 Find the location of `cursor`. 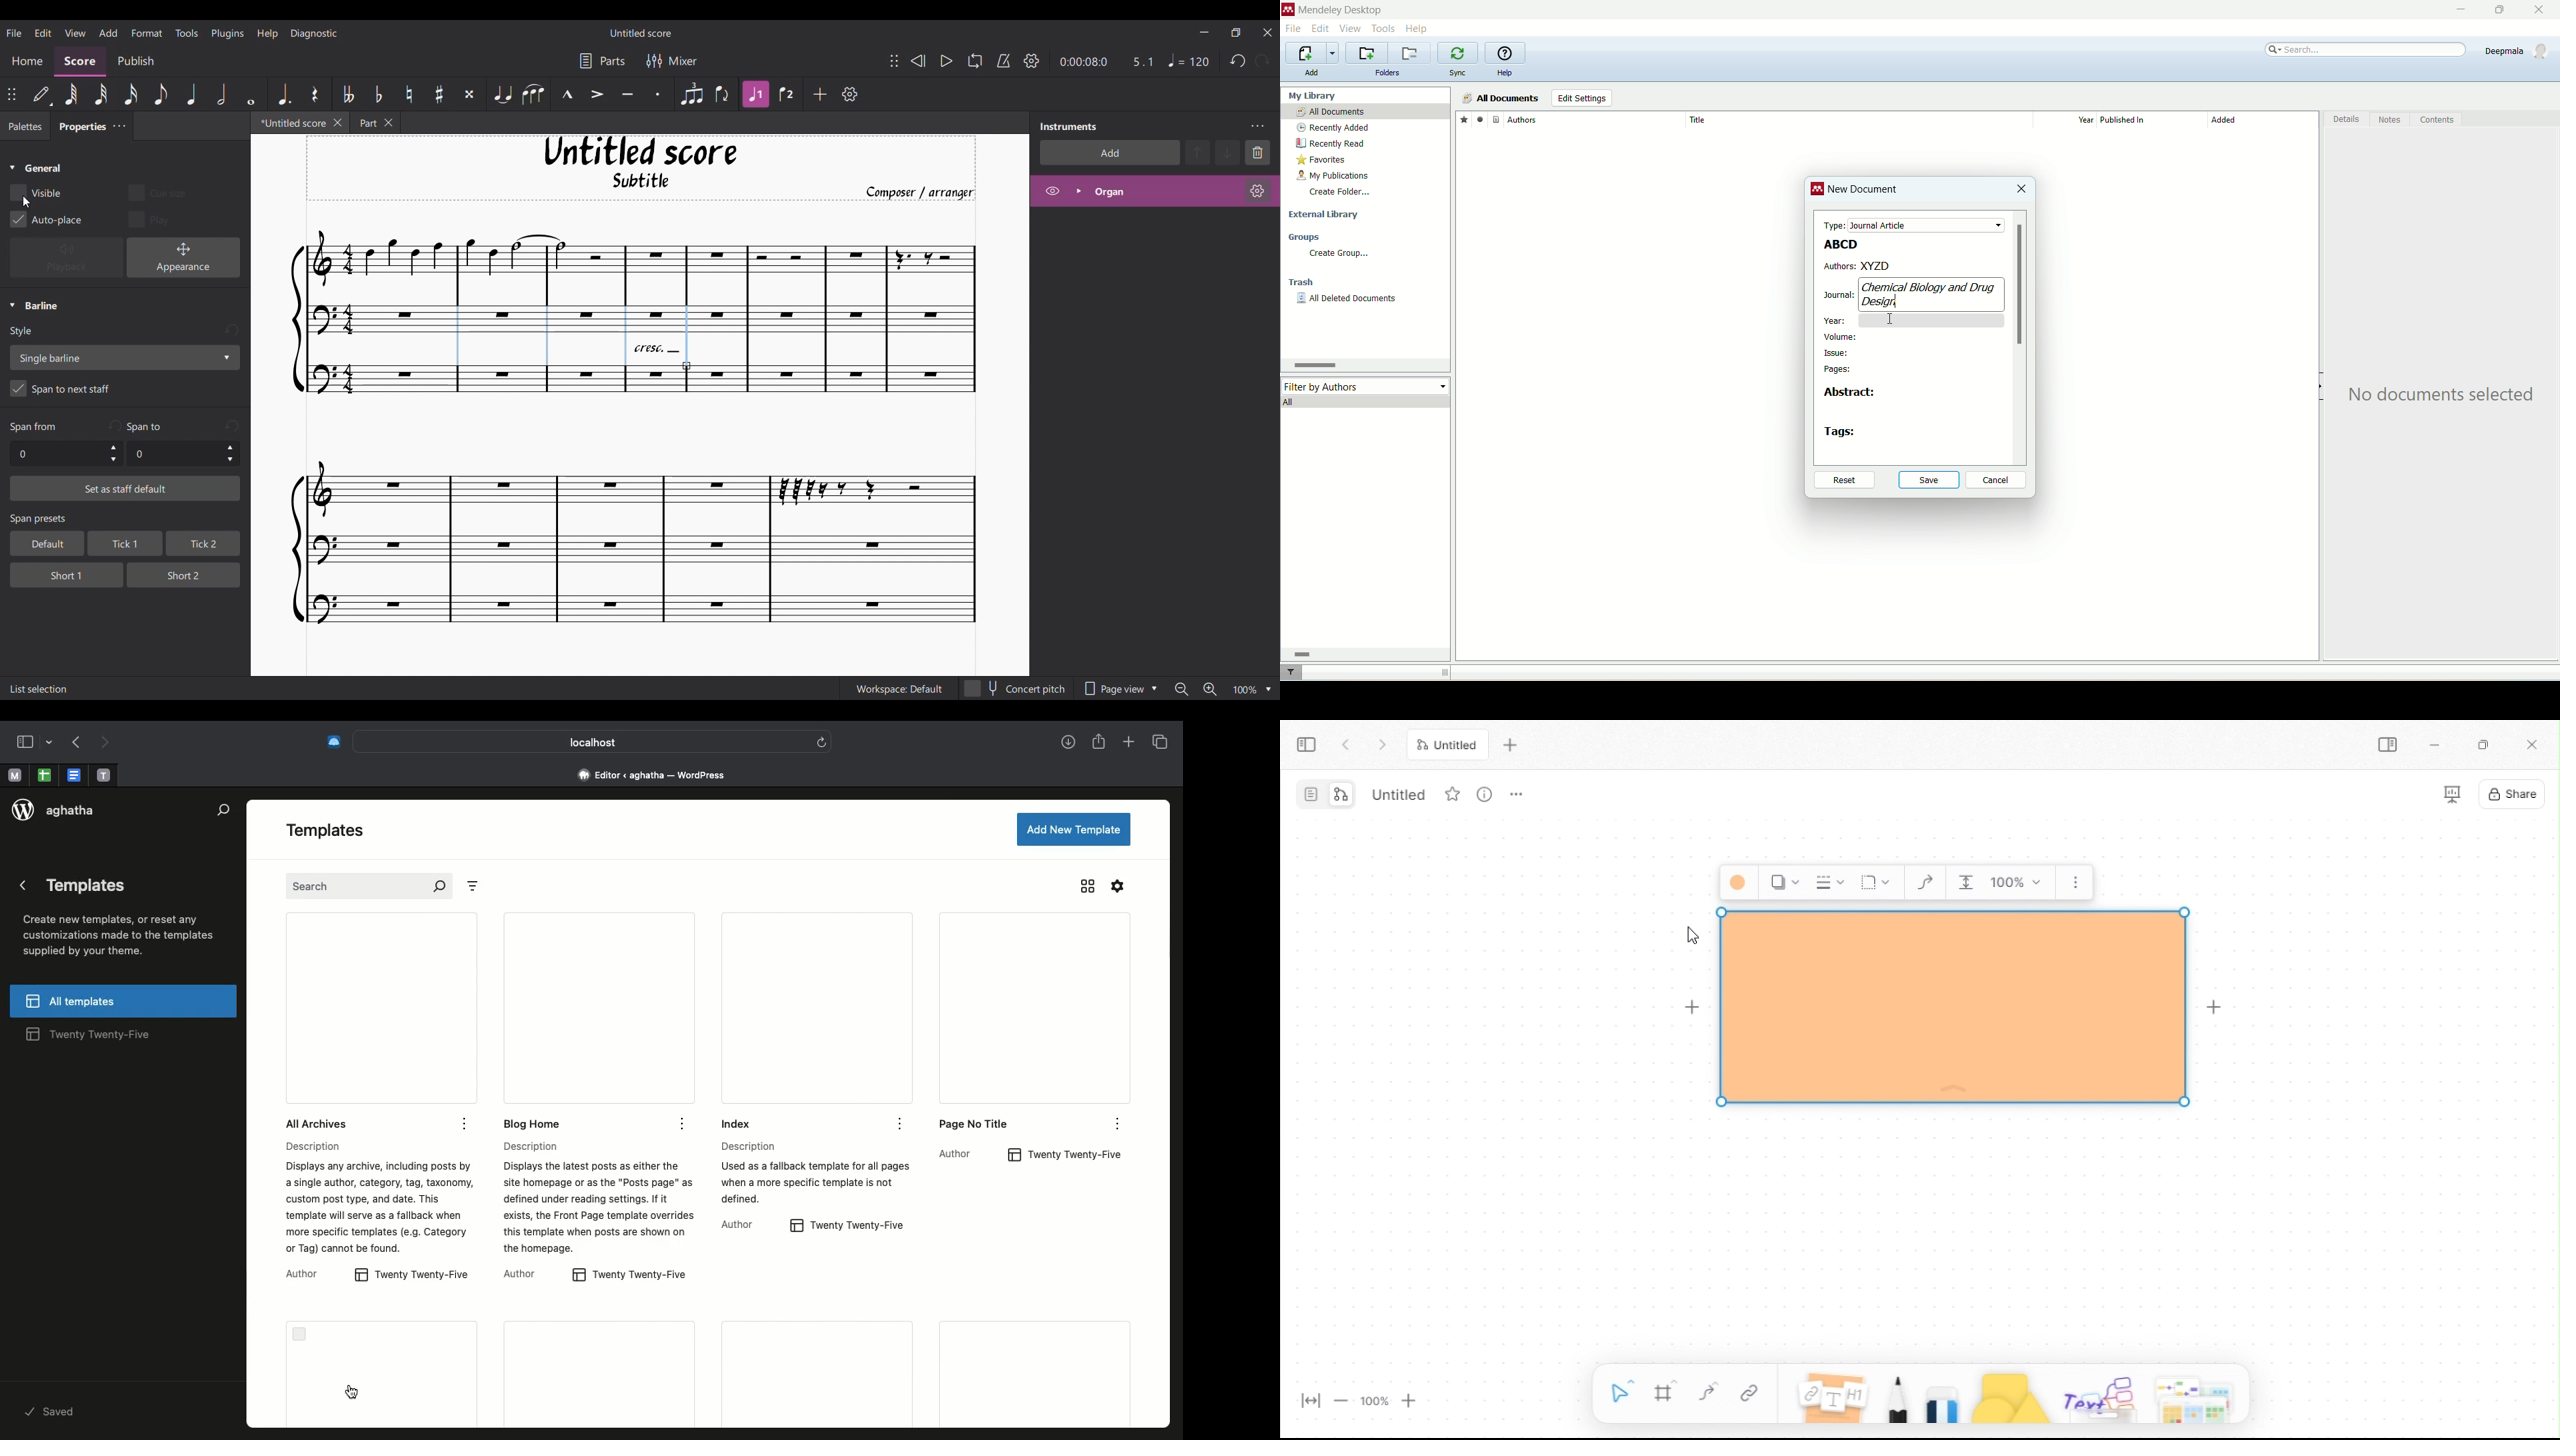

cursor is located at coordinates (353, 1392).